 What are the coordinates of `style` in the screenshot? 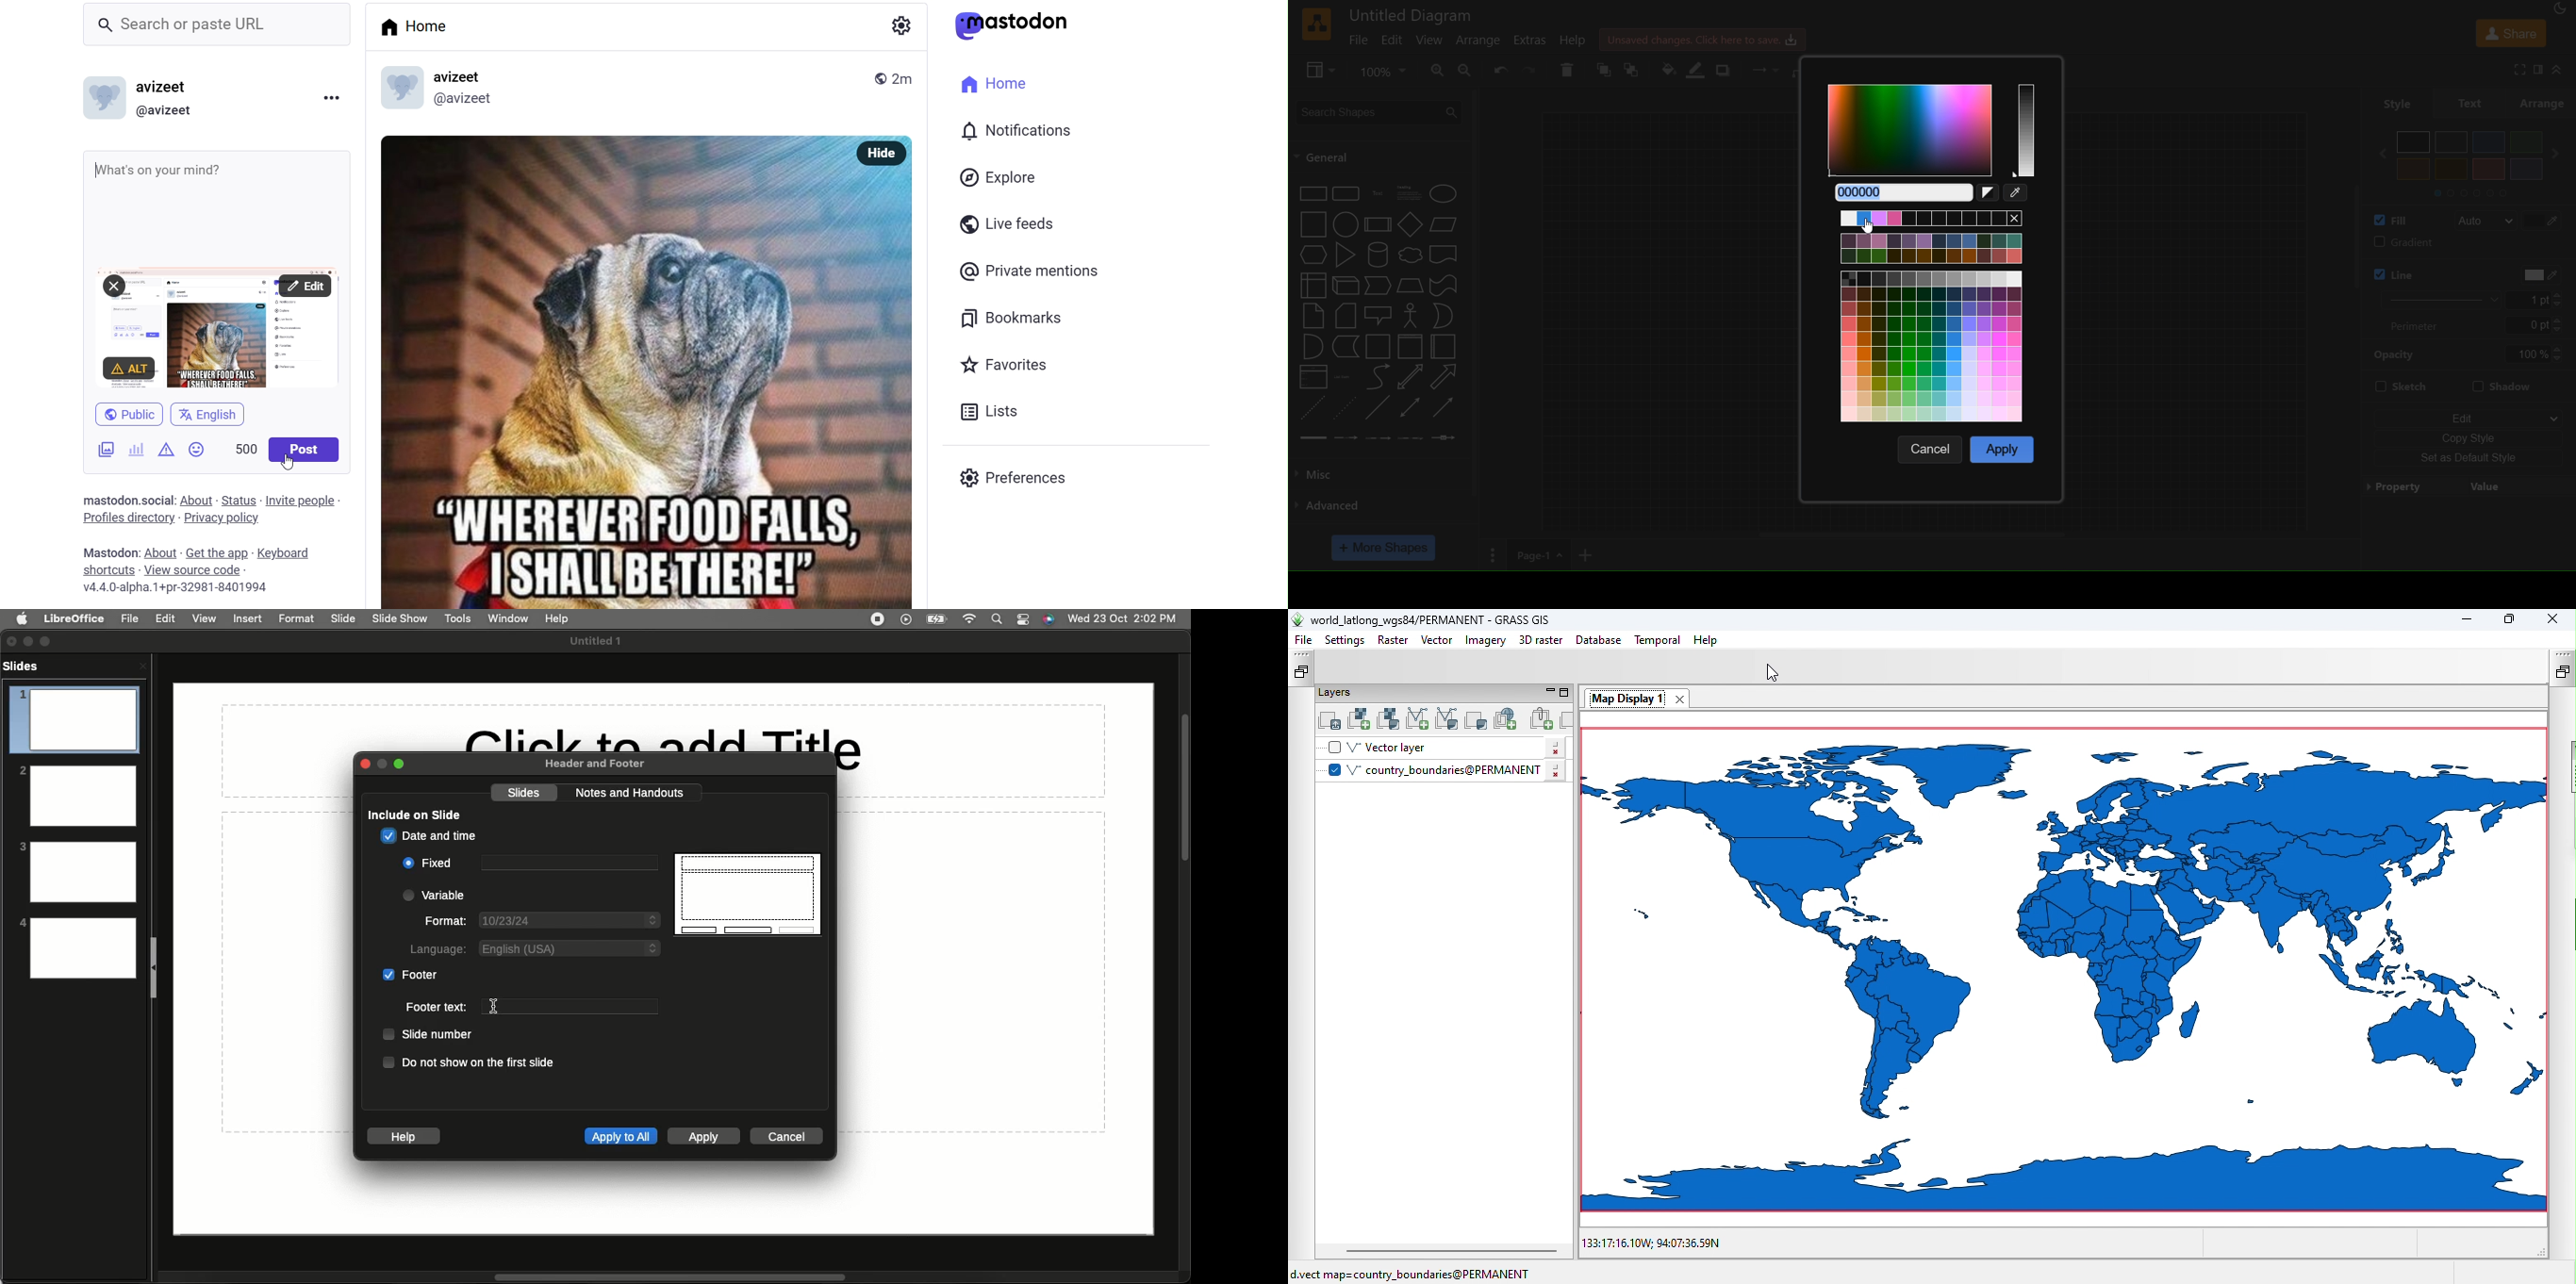 It's located at (2390, 102).